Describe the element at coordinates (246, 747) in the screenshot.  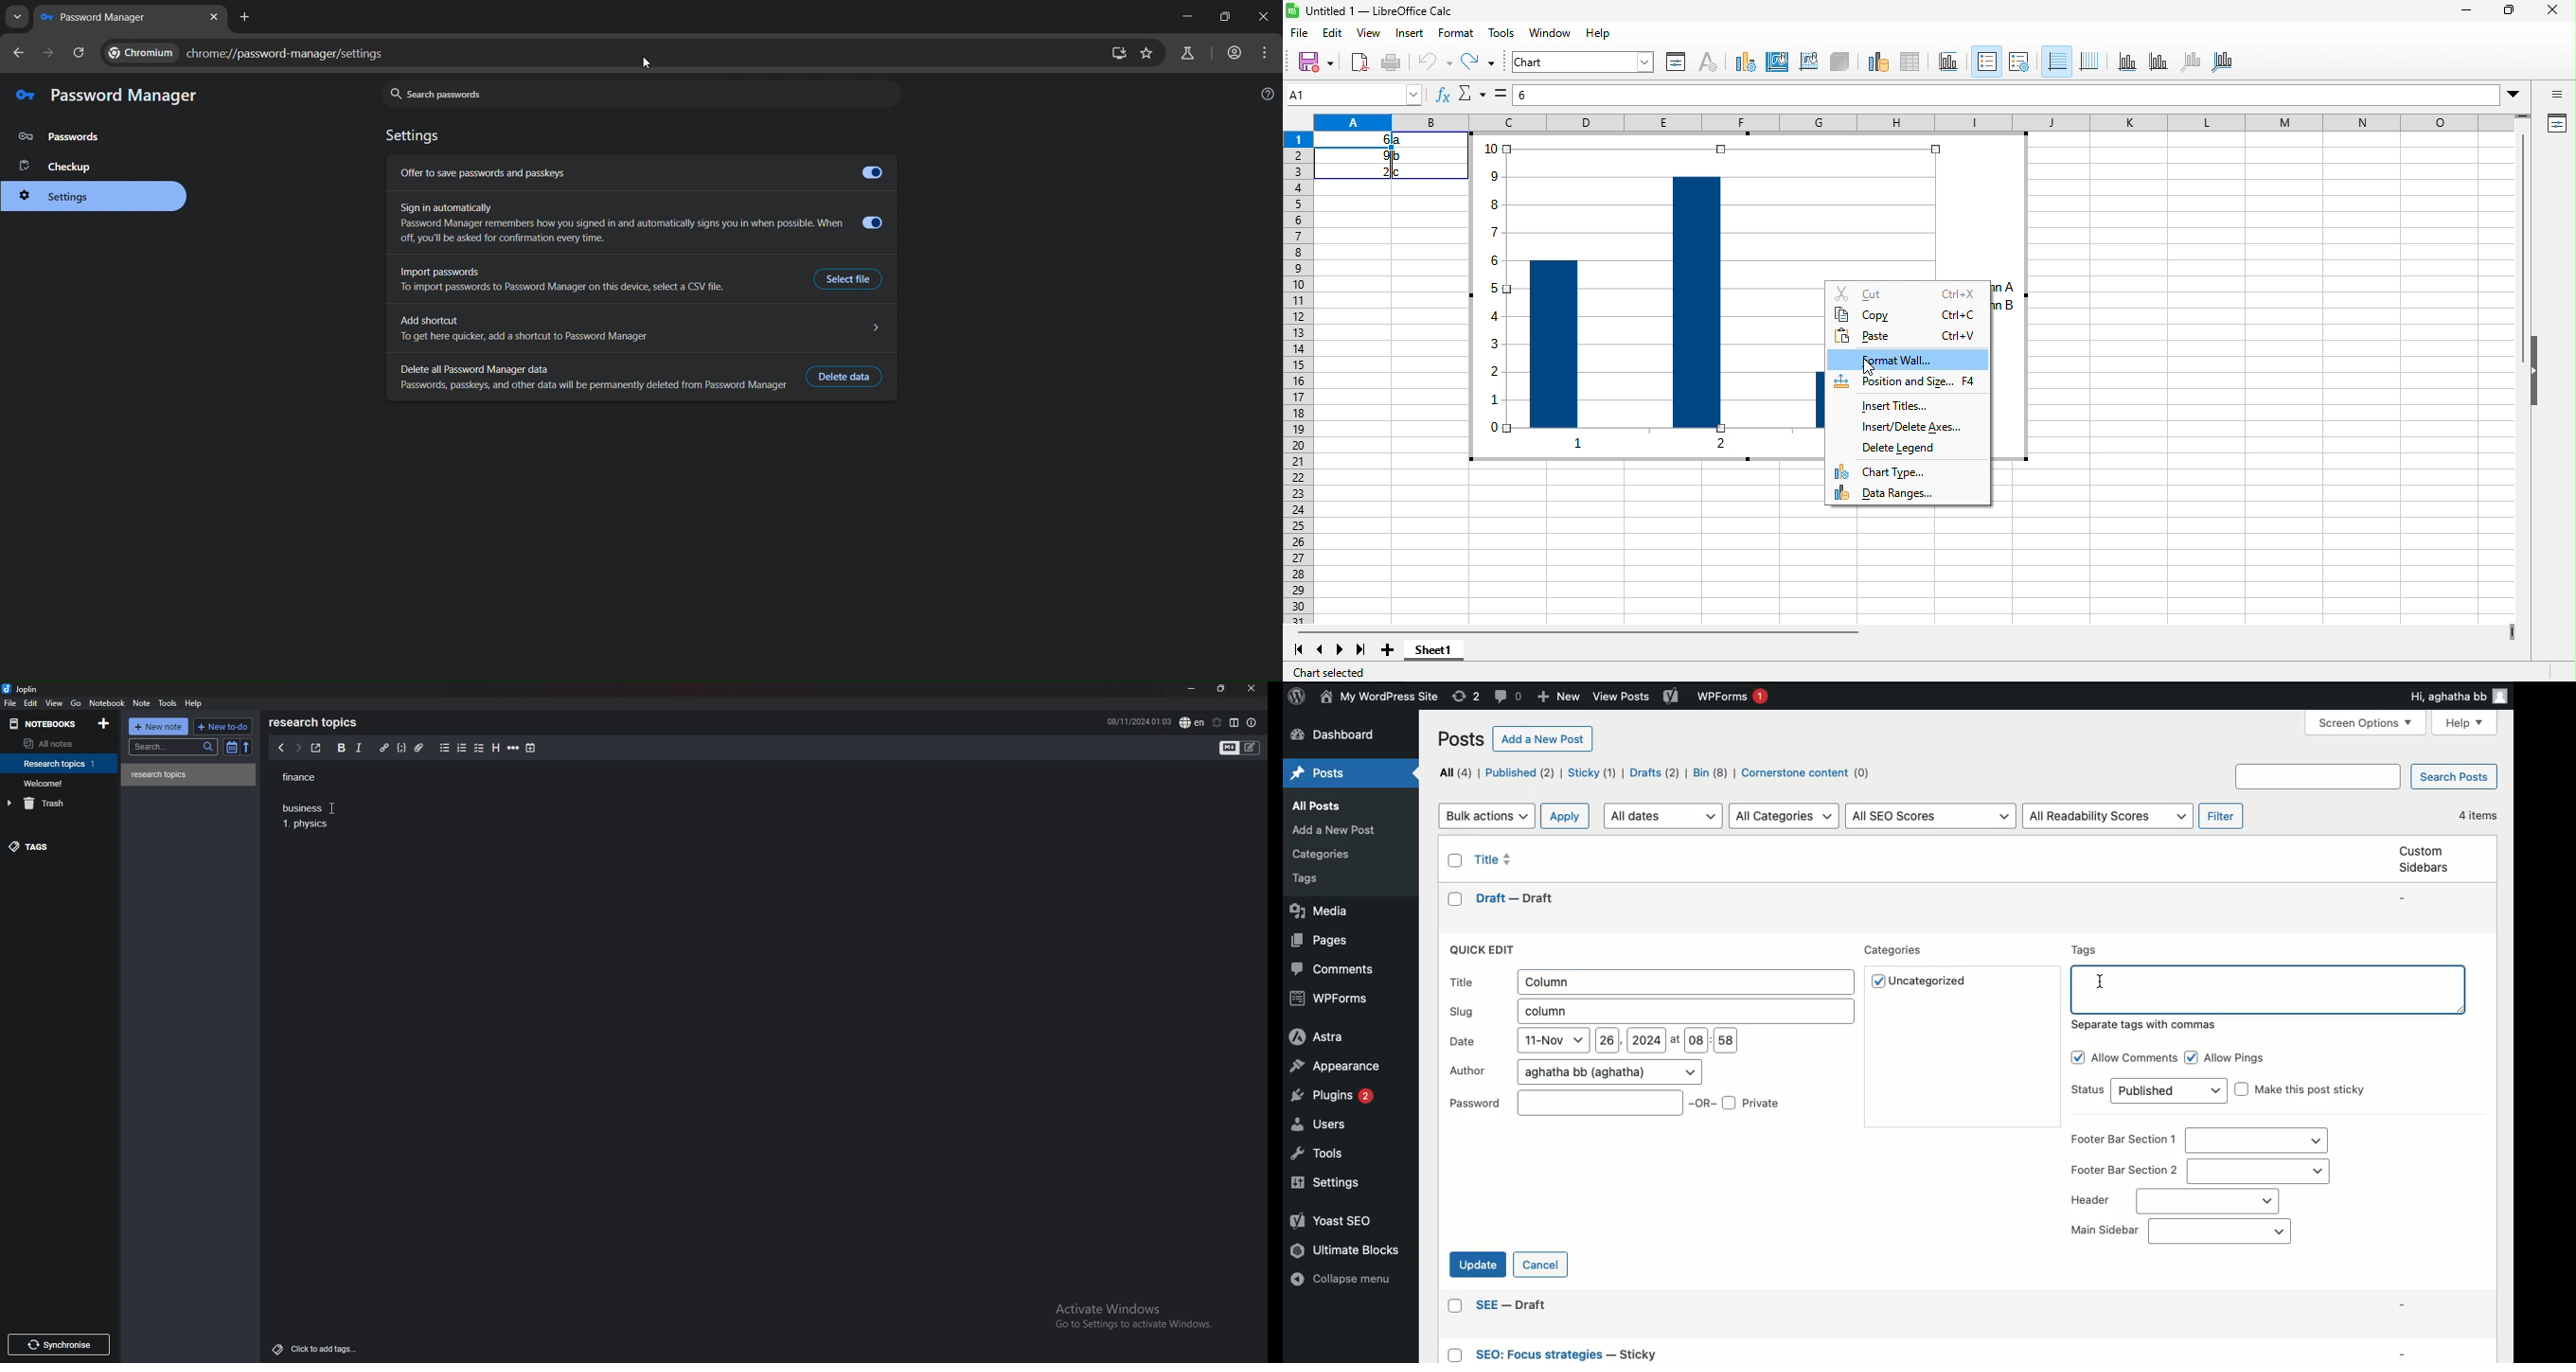
I see `reverse sort order` at that location.